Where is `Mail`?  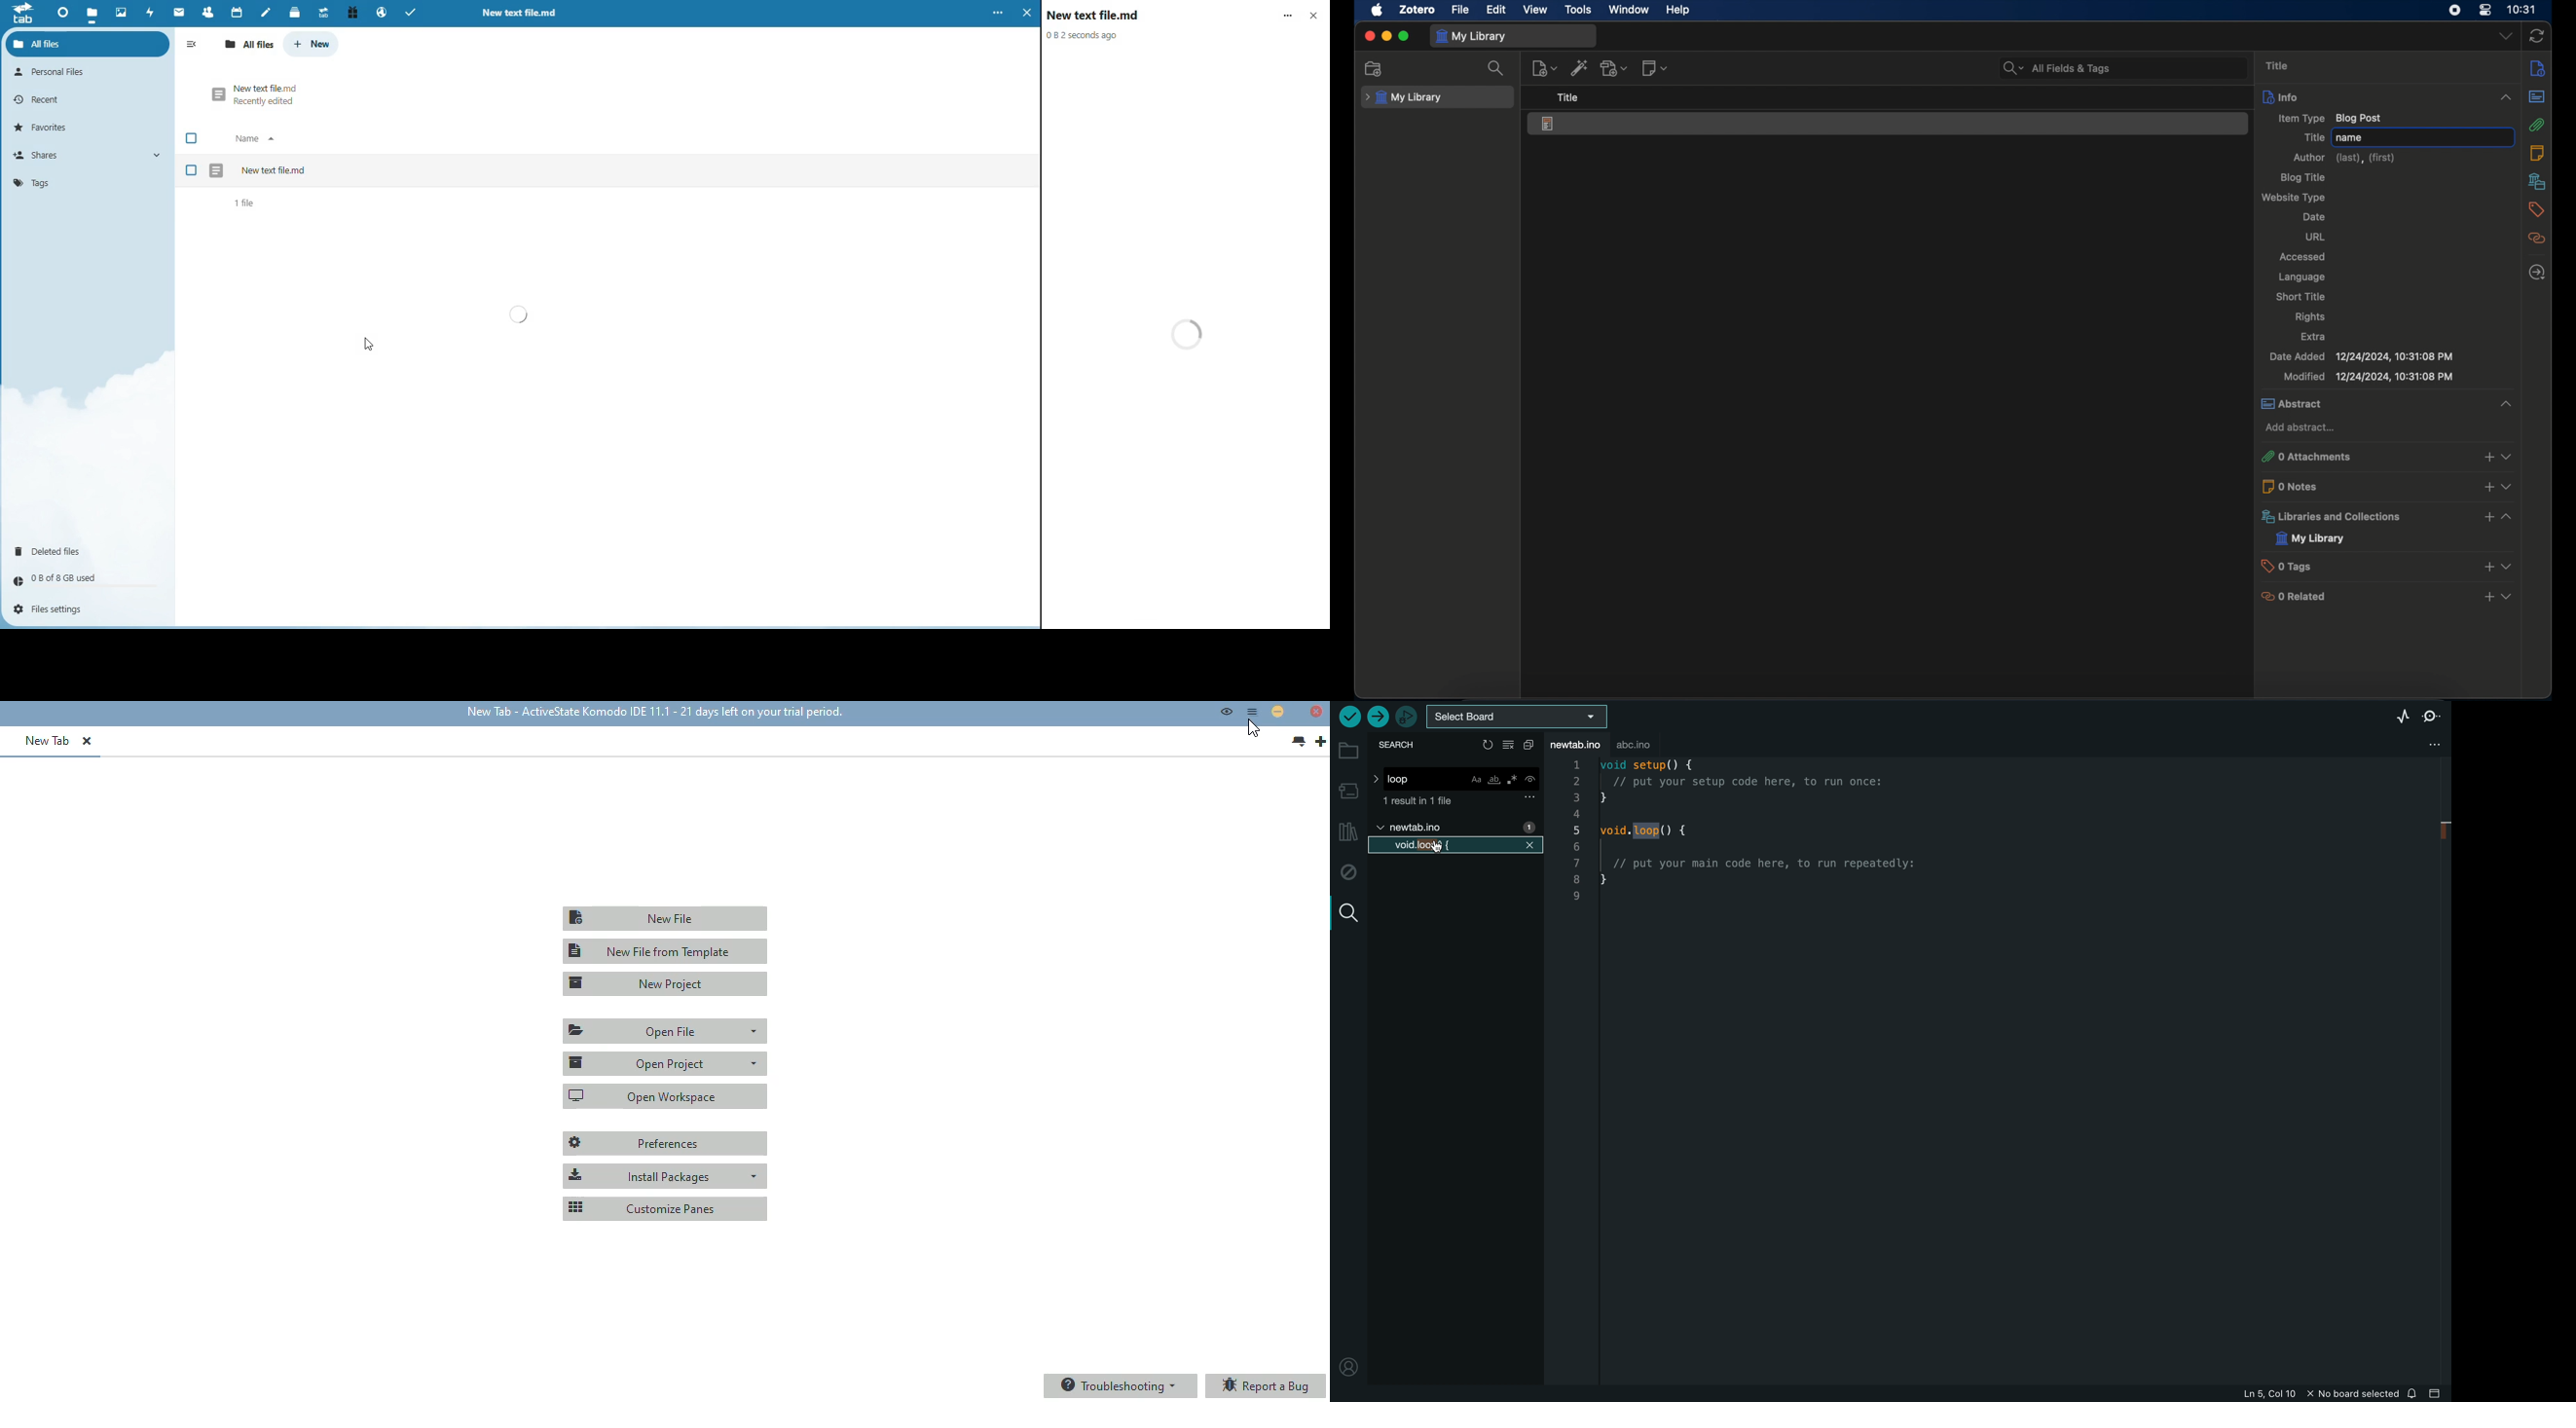 Mail is located at coordinates (179, 13).